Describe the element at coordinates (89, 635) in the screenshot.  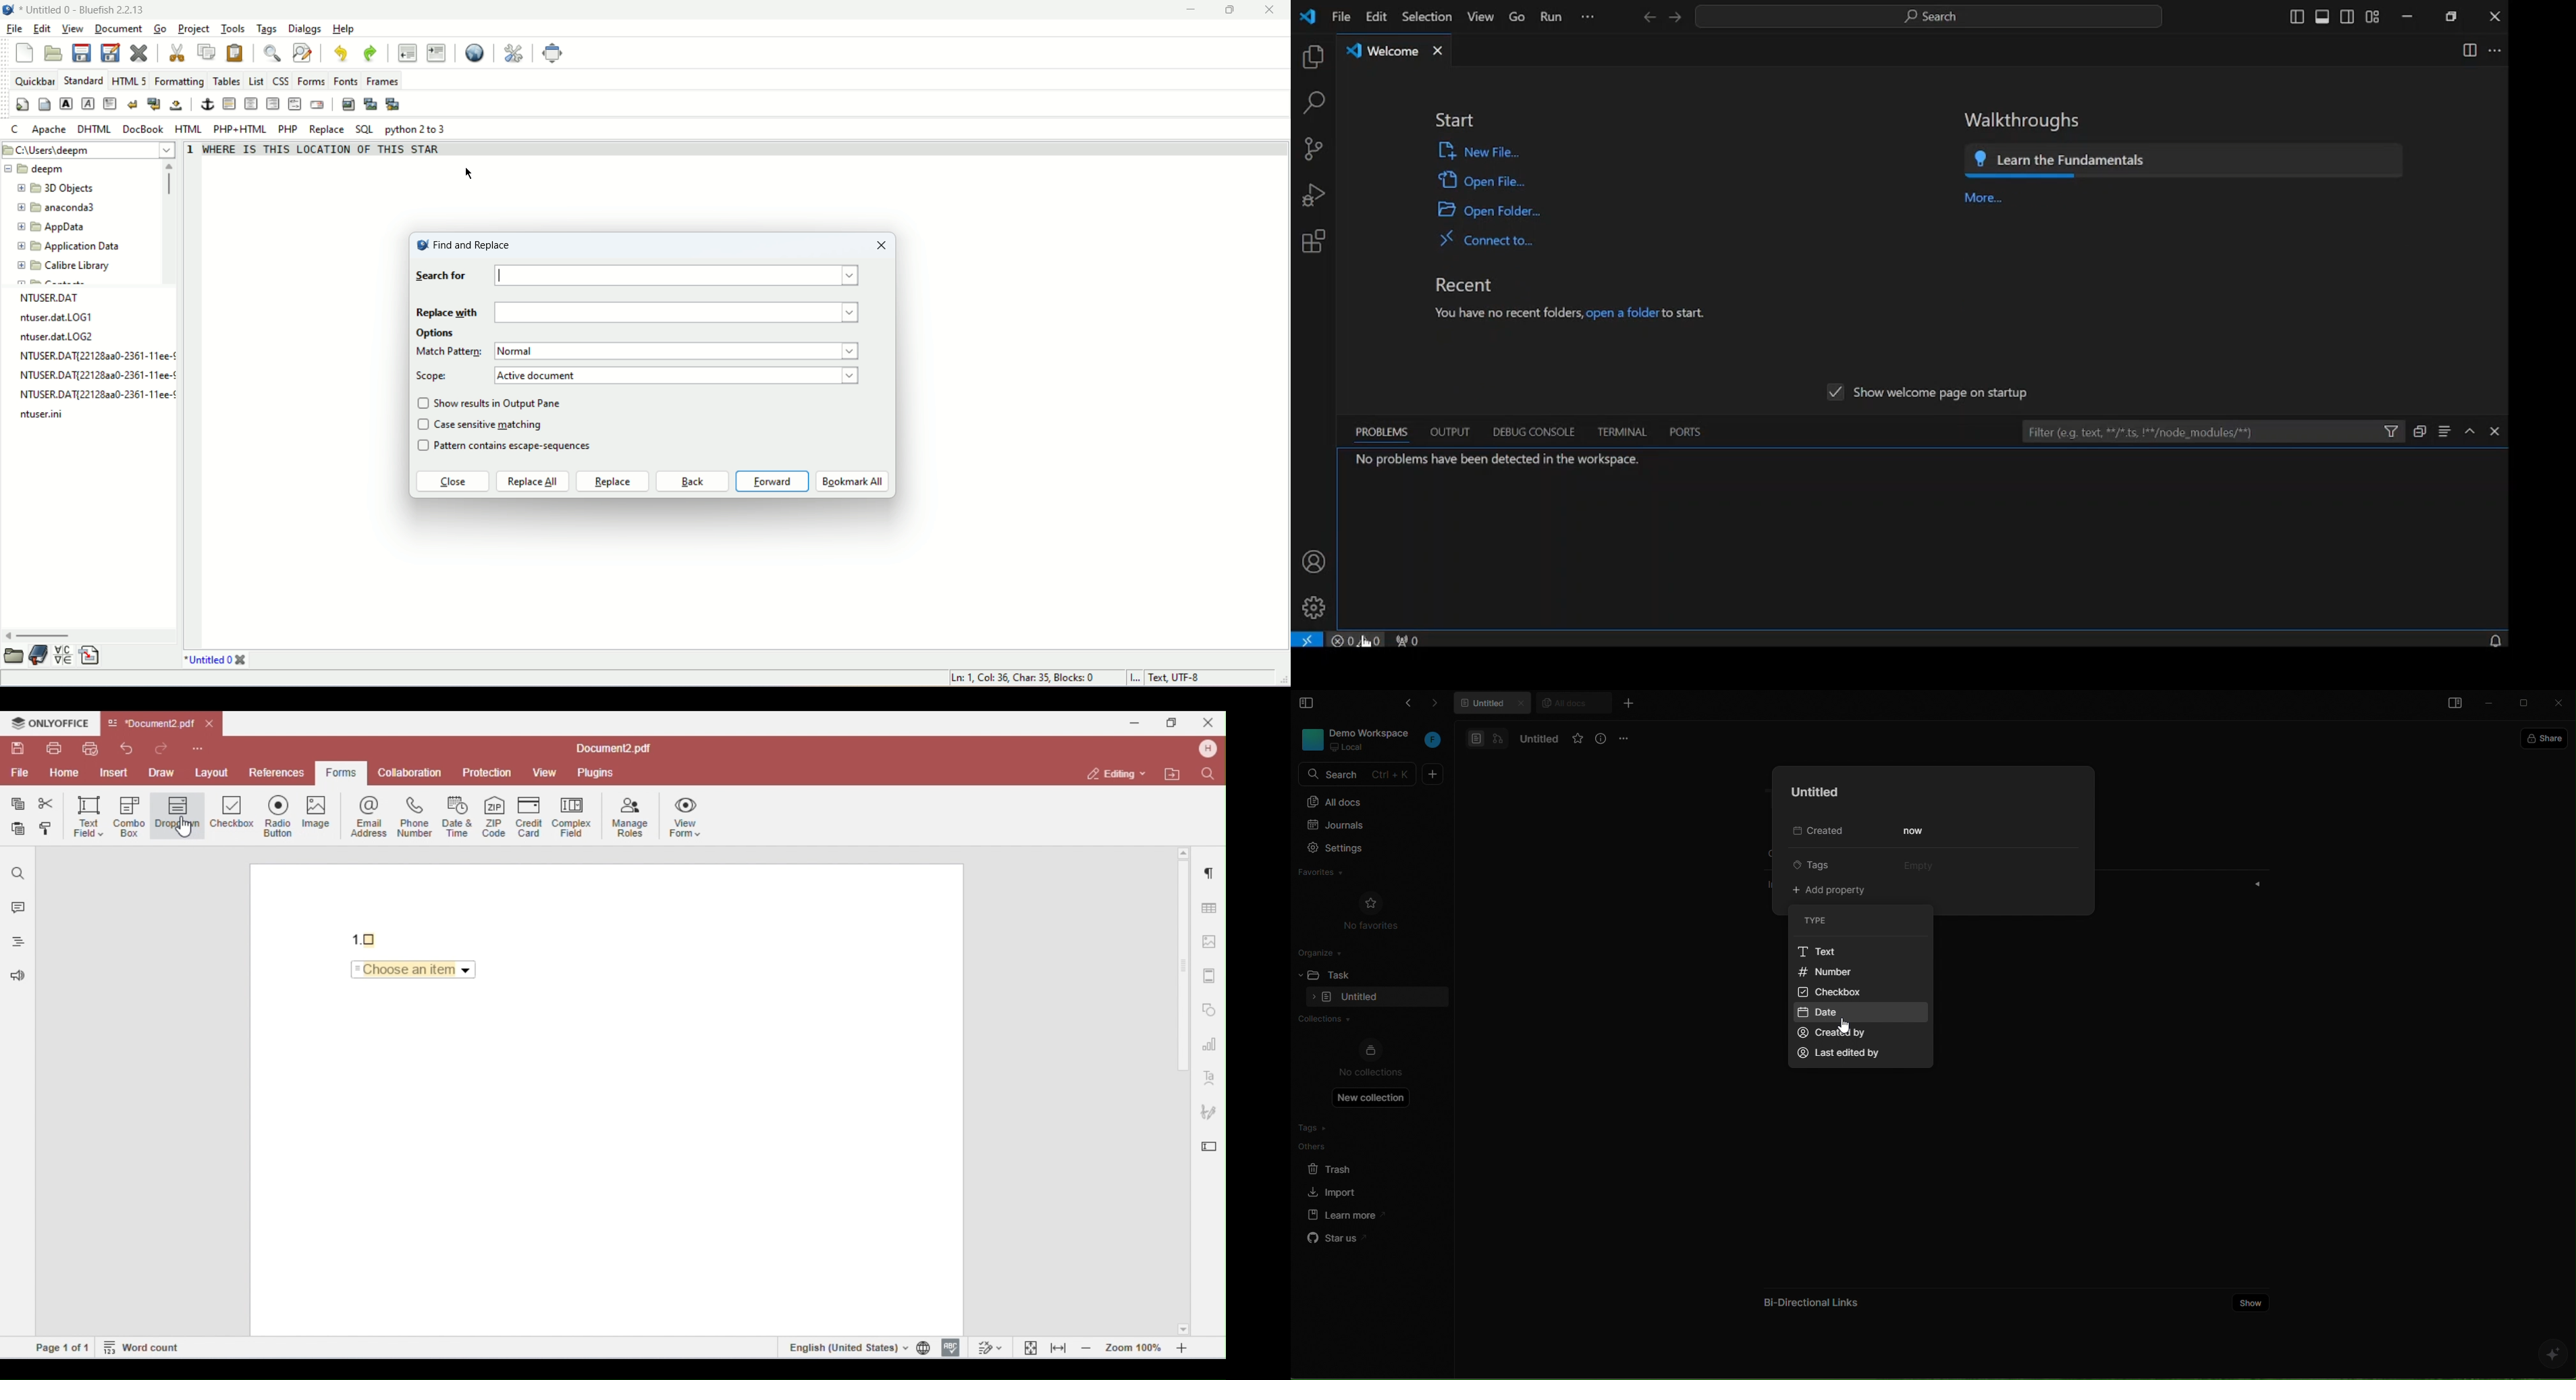
I see `scroll bar` at that location.